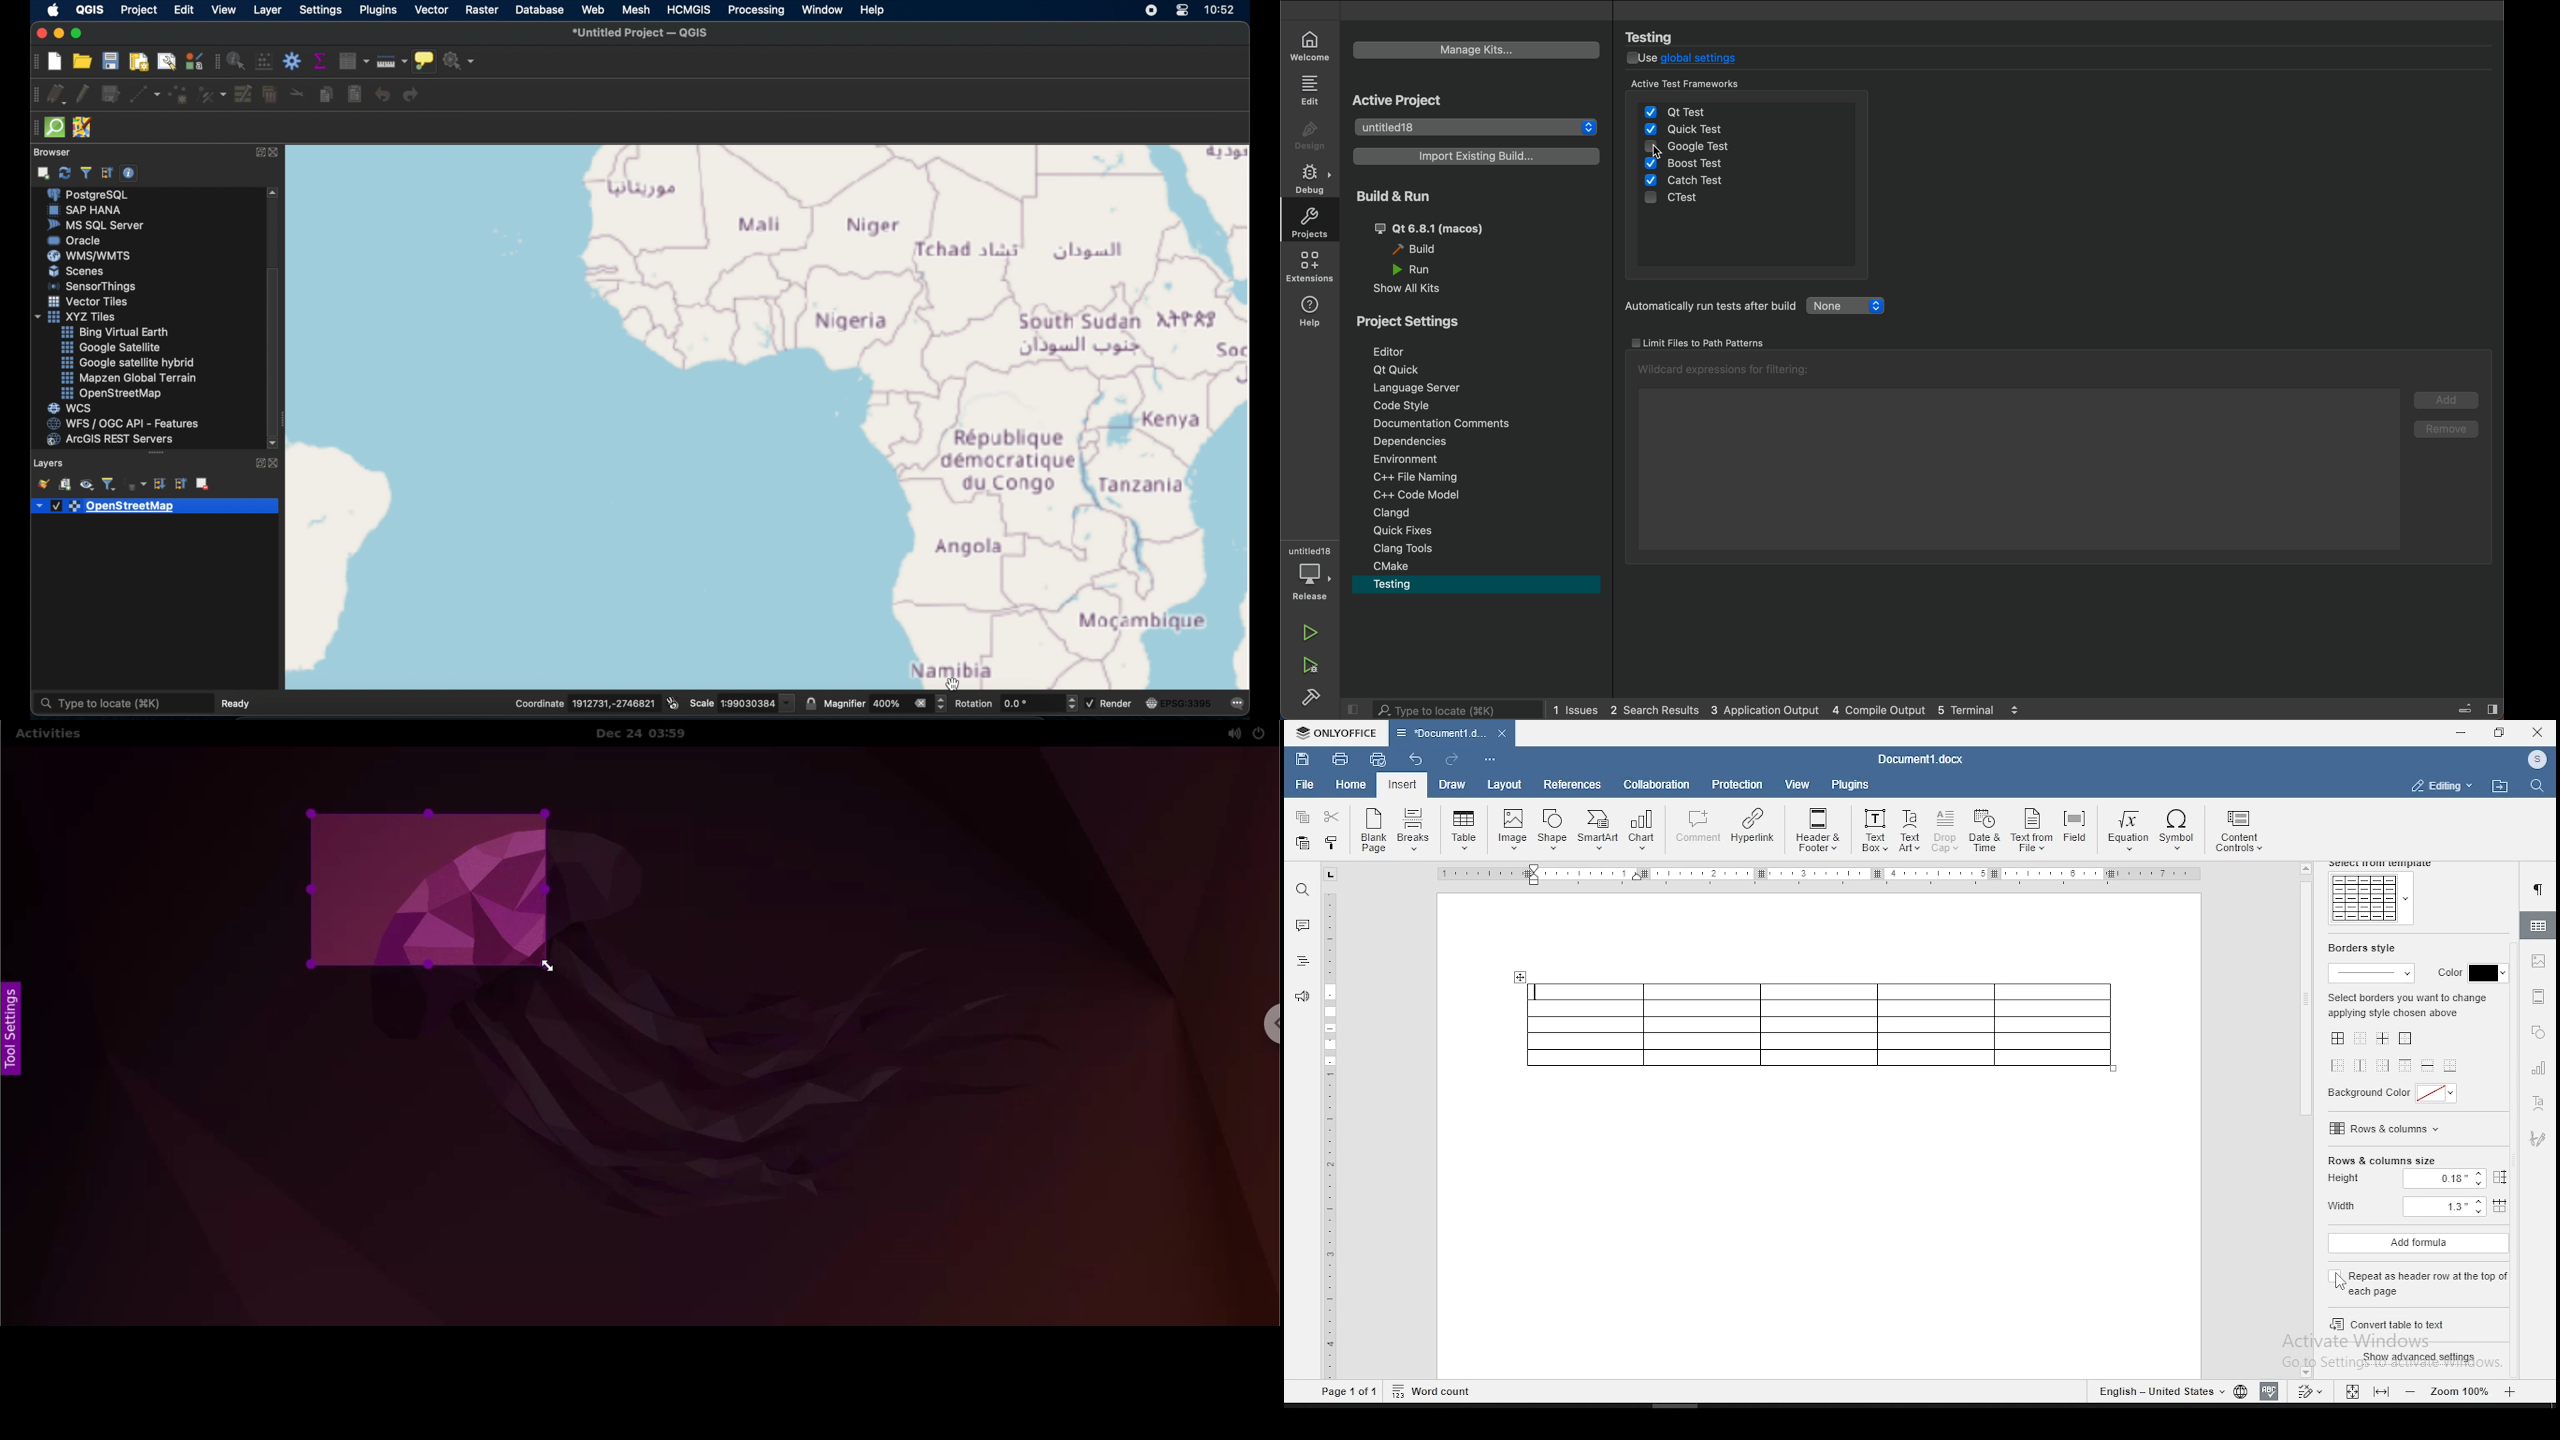 The height and width of the screenshot is (1456, 2576). Describe the element at coordinates (2463, 710) in the screenshot. I see `toggle sidebar` at that location.